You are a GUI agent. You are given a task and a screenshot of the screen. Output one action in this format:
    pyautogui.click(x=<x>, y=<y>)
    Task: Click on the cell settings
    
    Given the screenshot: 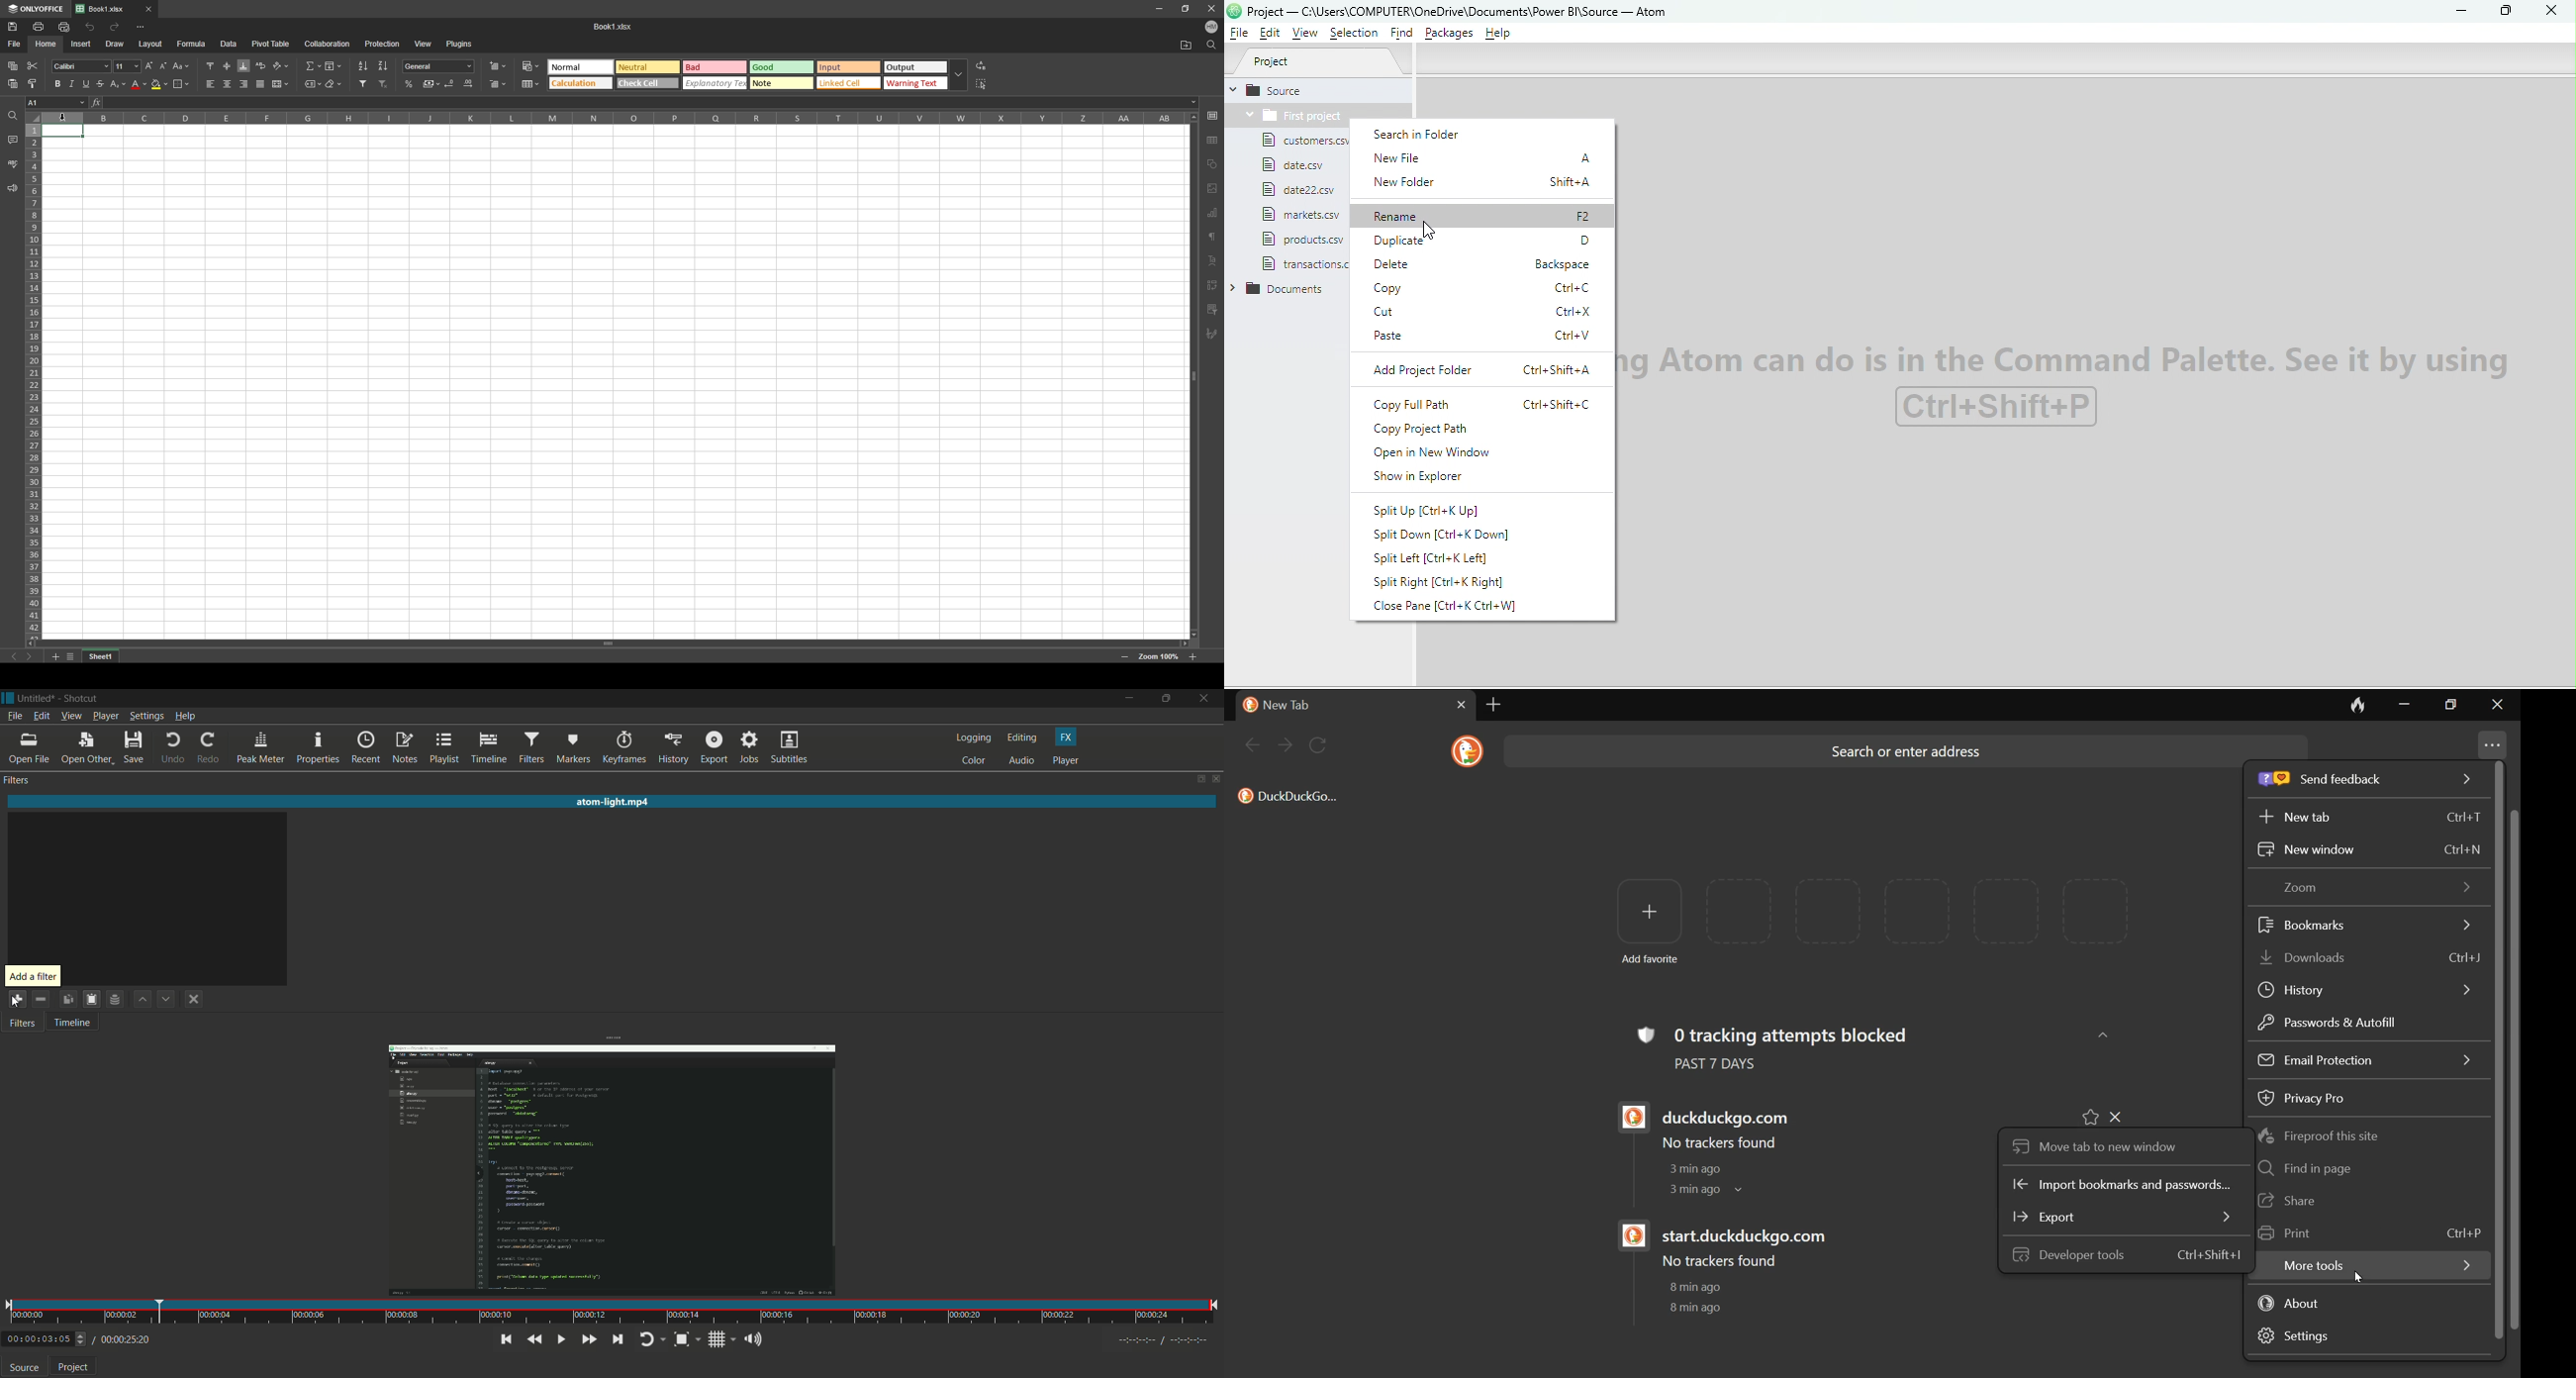 What is the action you would take?
    pyautogui.click(x=1212, y=115)
    